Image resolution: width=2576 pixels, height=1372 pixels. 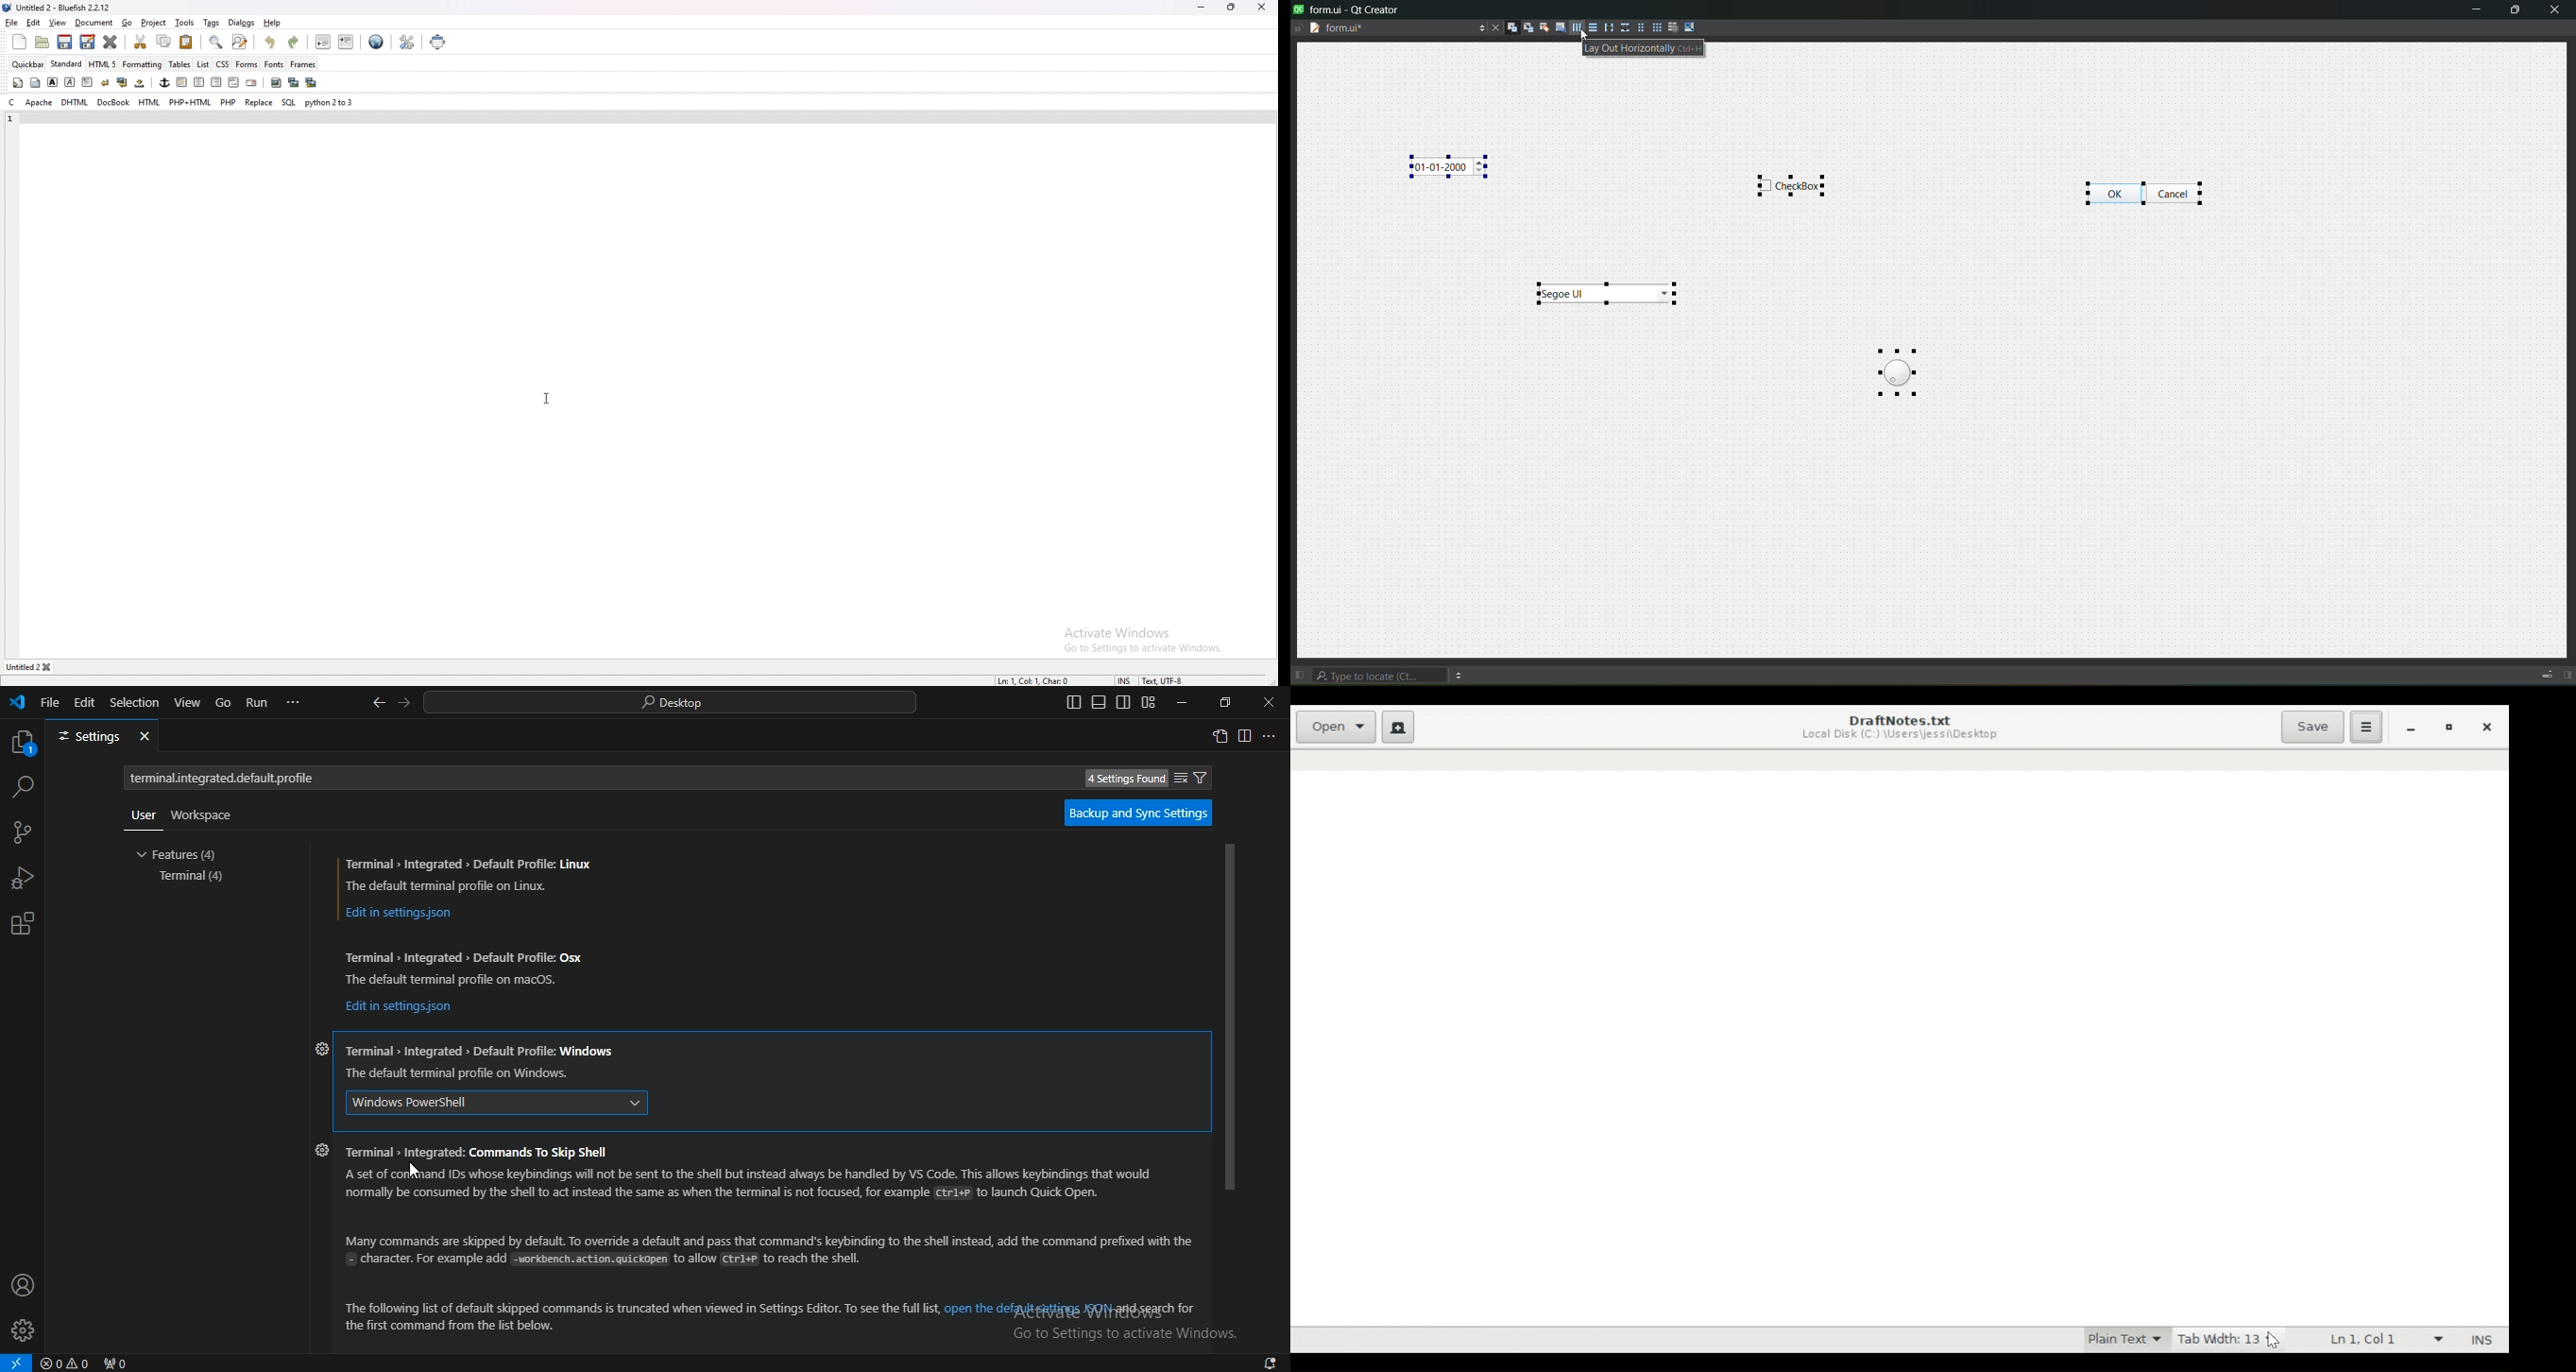 I want to click on view, so click(x=59, y=22).